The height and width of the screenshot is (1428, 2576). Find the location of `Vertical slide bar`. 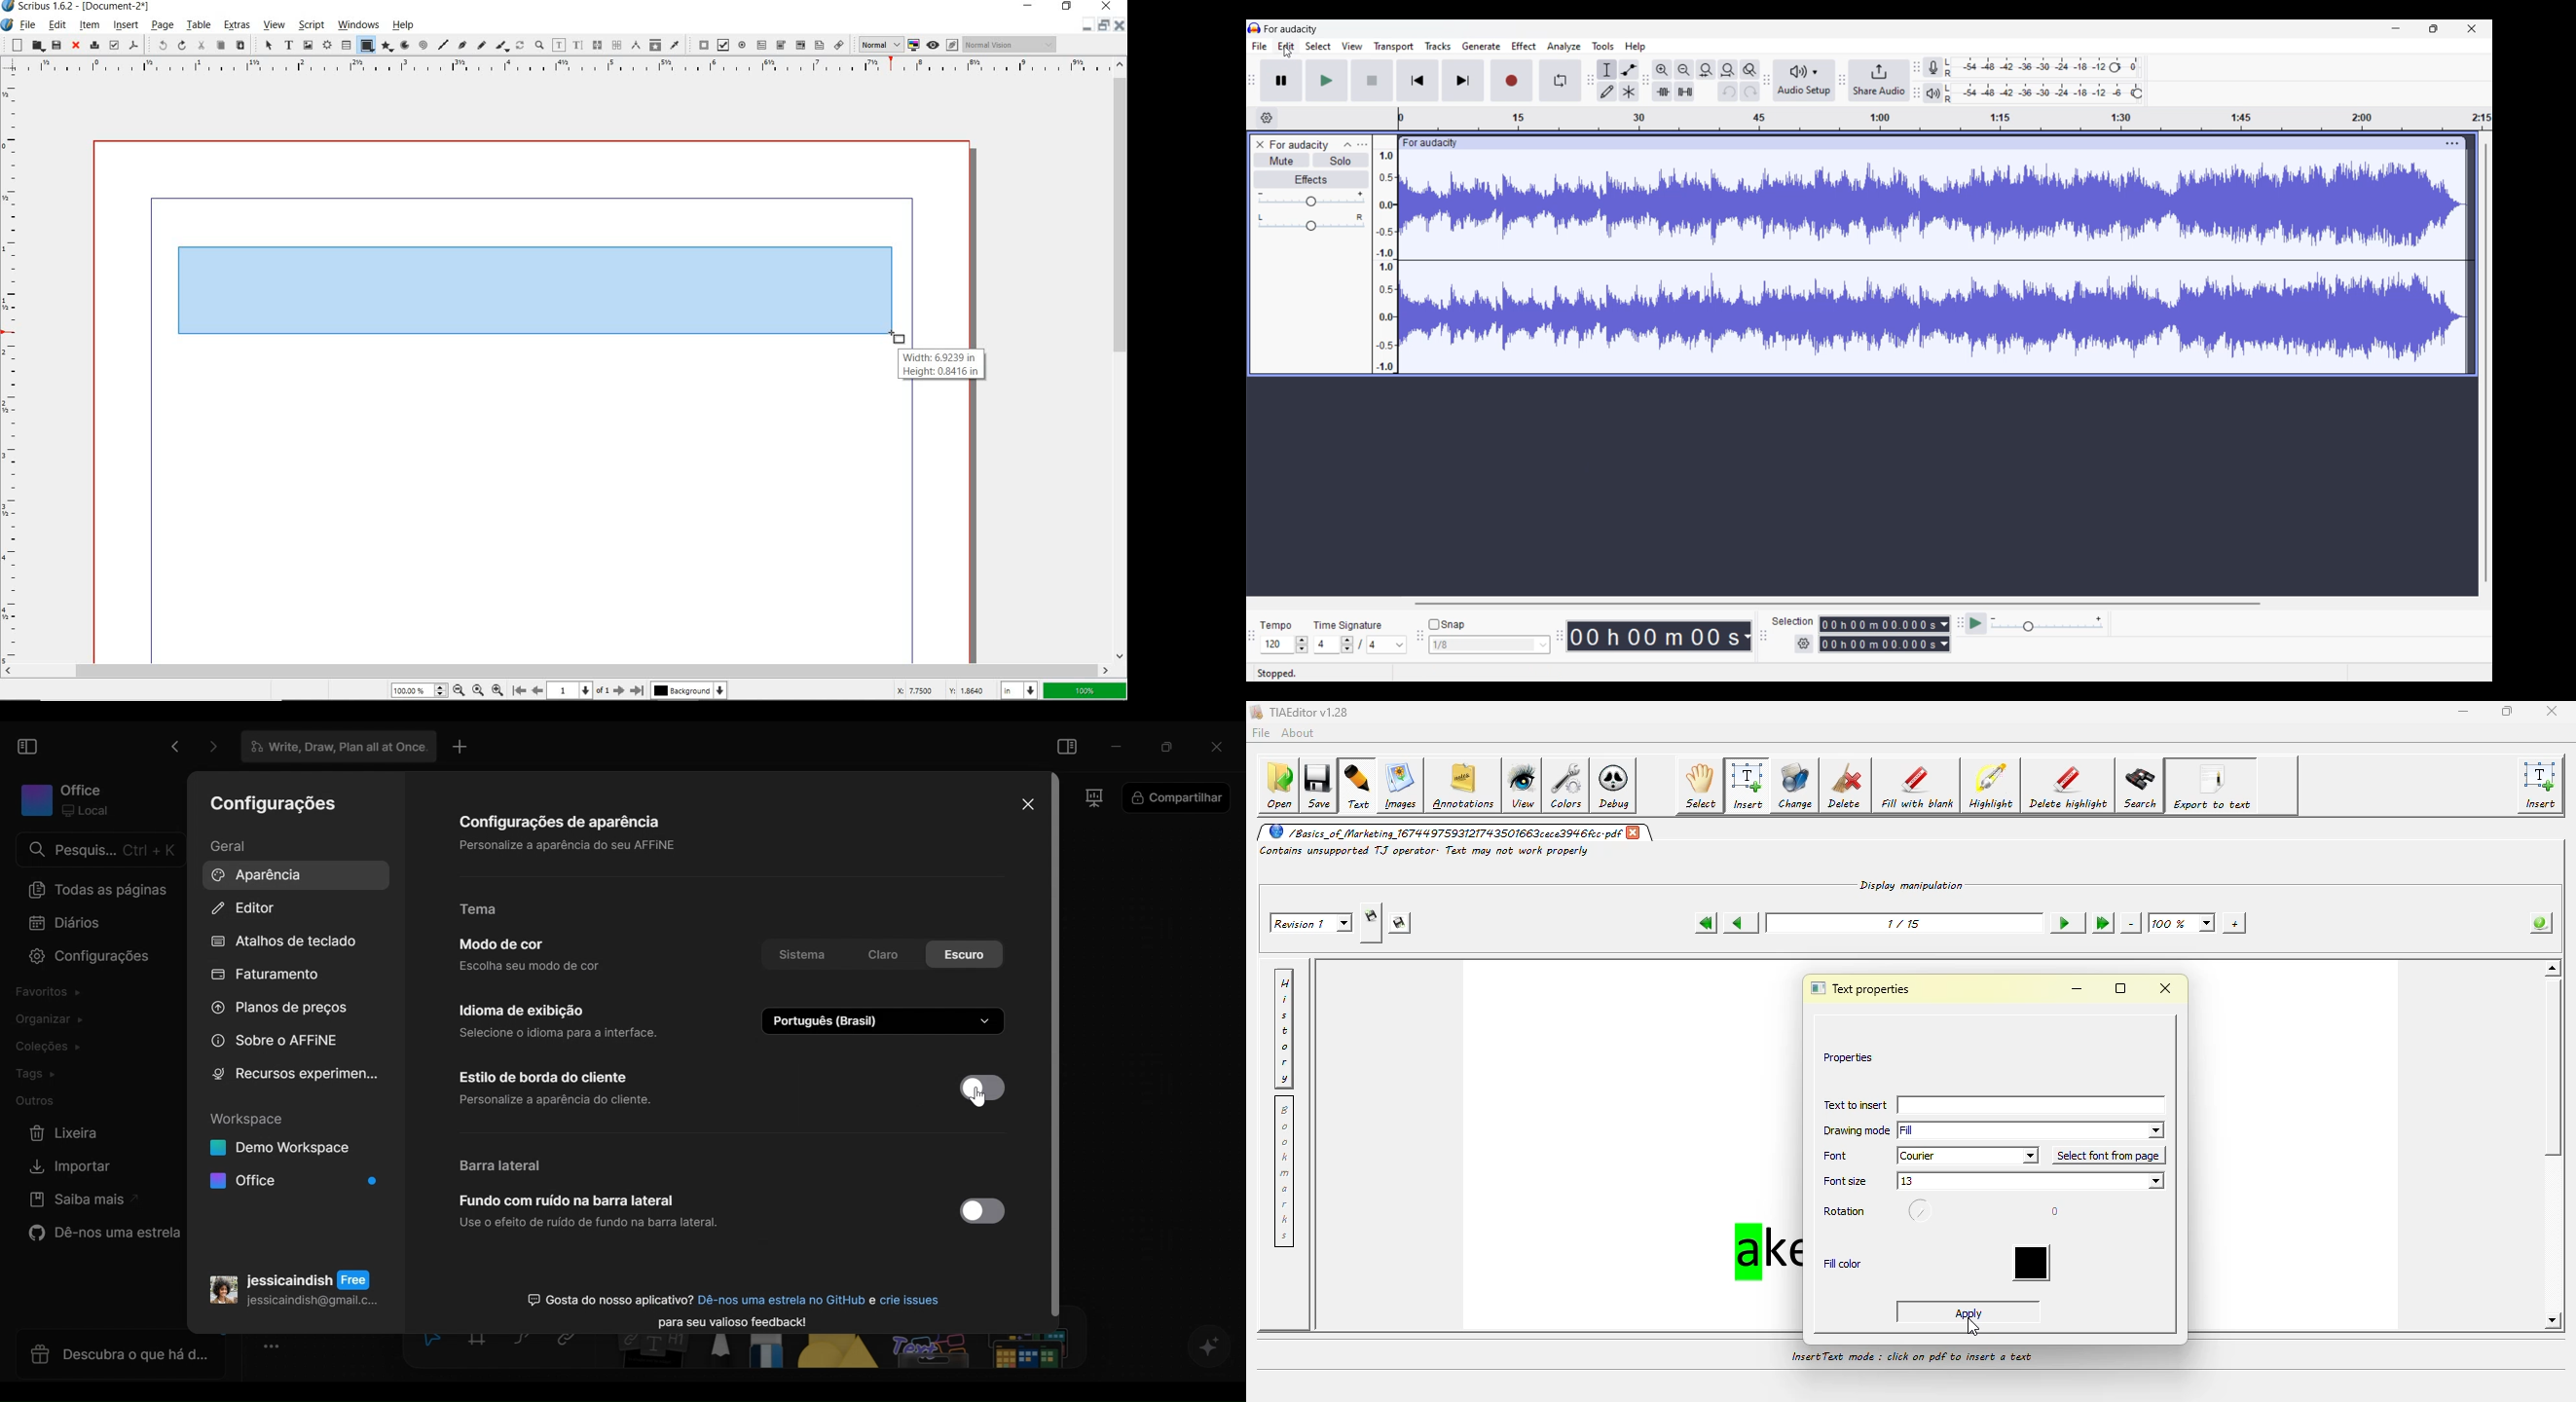

Vertical slide bar is located at coordinates (2486, 363).